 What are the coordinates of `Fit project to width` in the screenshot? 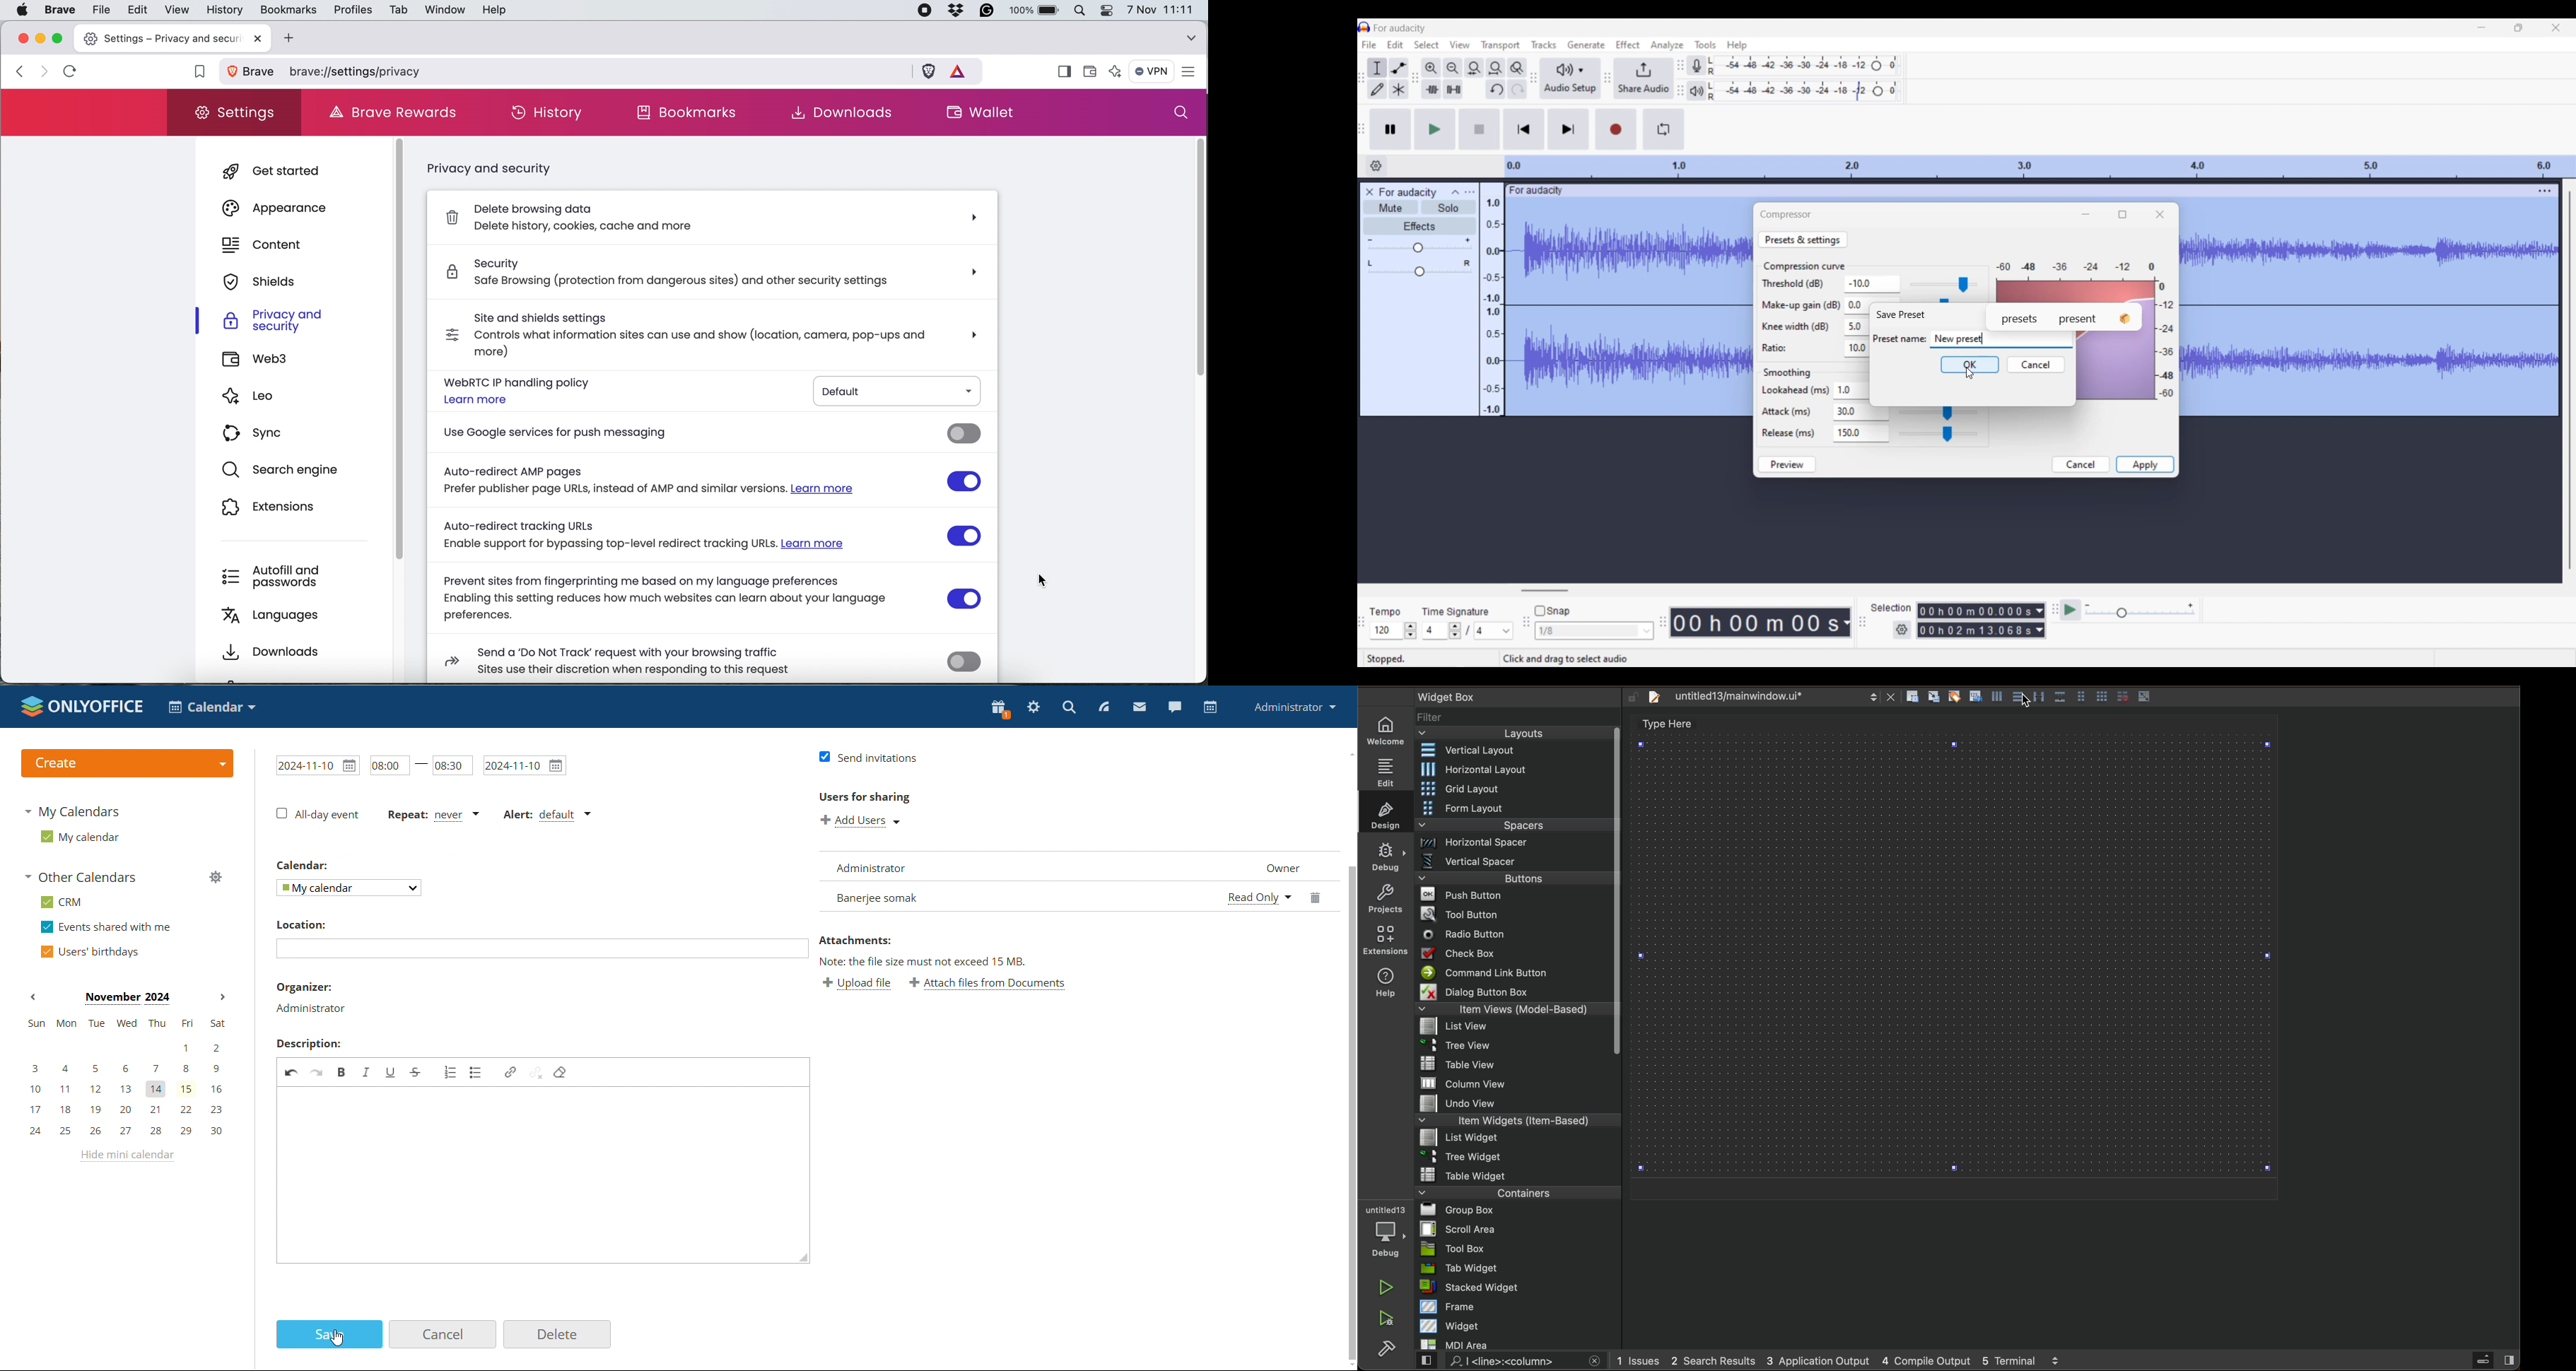 It's located at (1496, 67).